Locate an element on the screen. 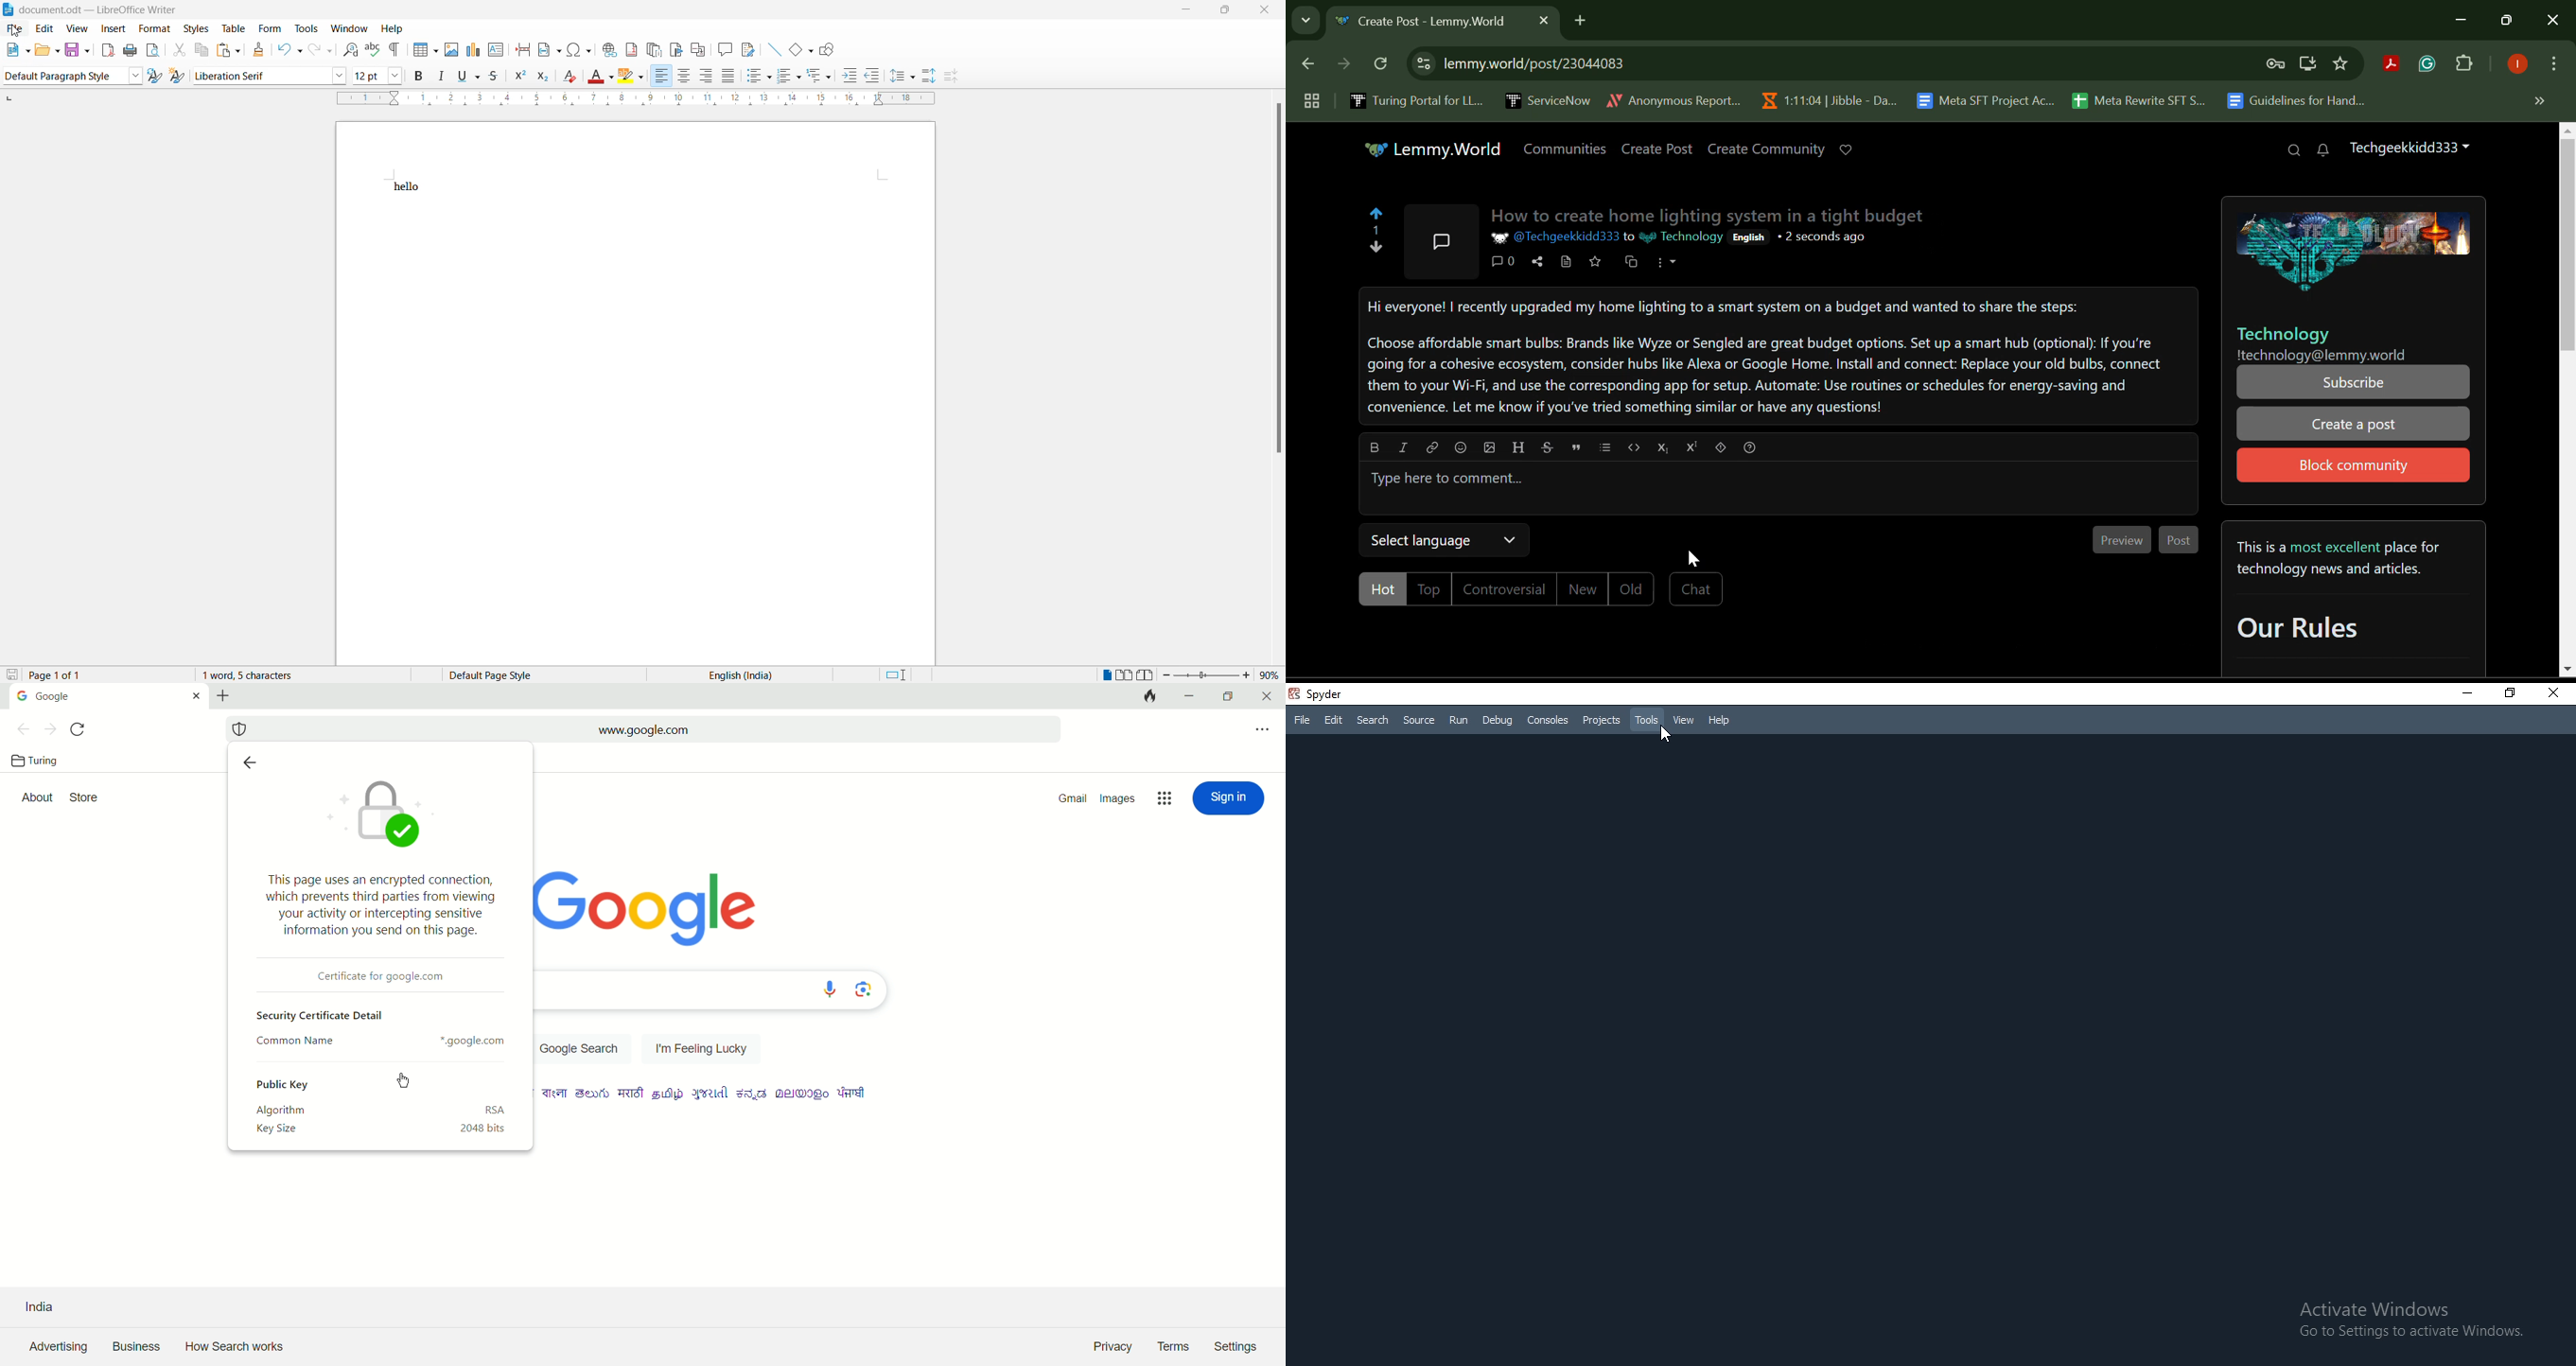 The height and width of the screenshot is (1372, 2576). Print is located at coordinates (129, 52).